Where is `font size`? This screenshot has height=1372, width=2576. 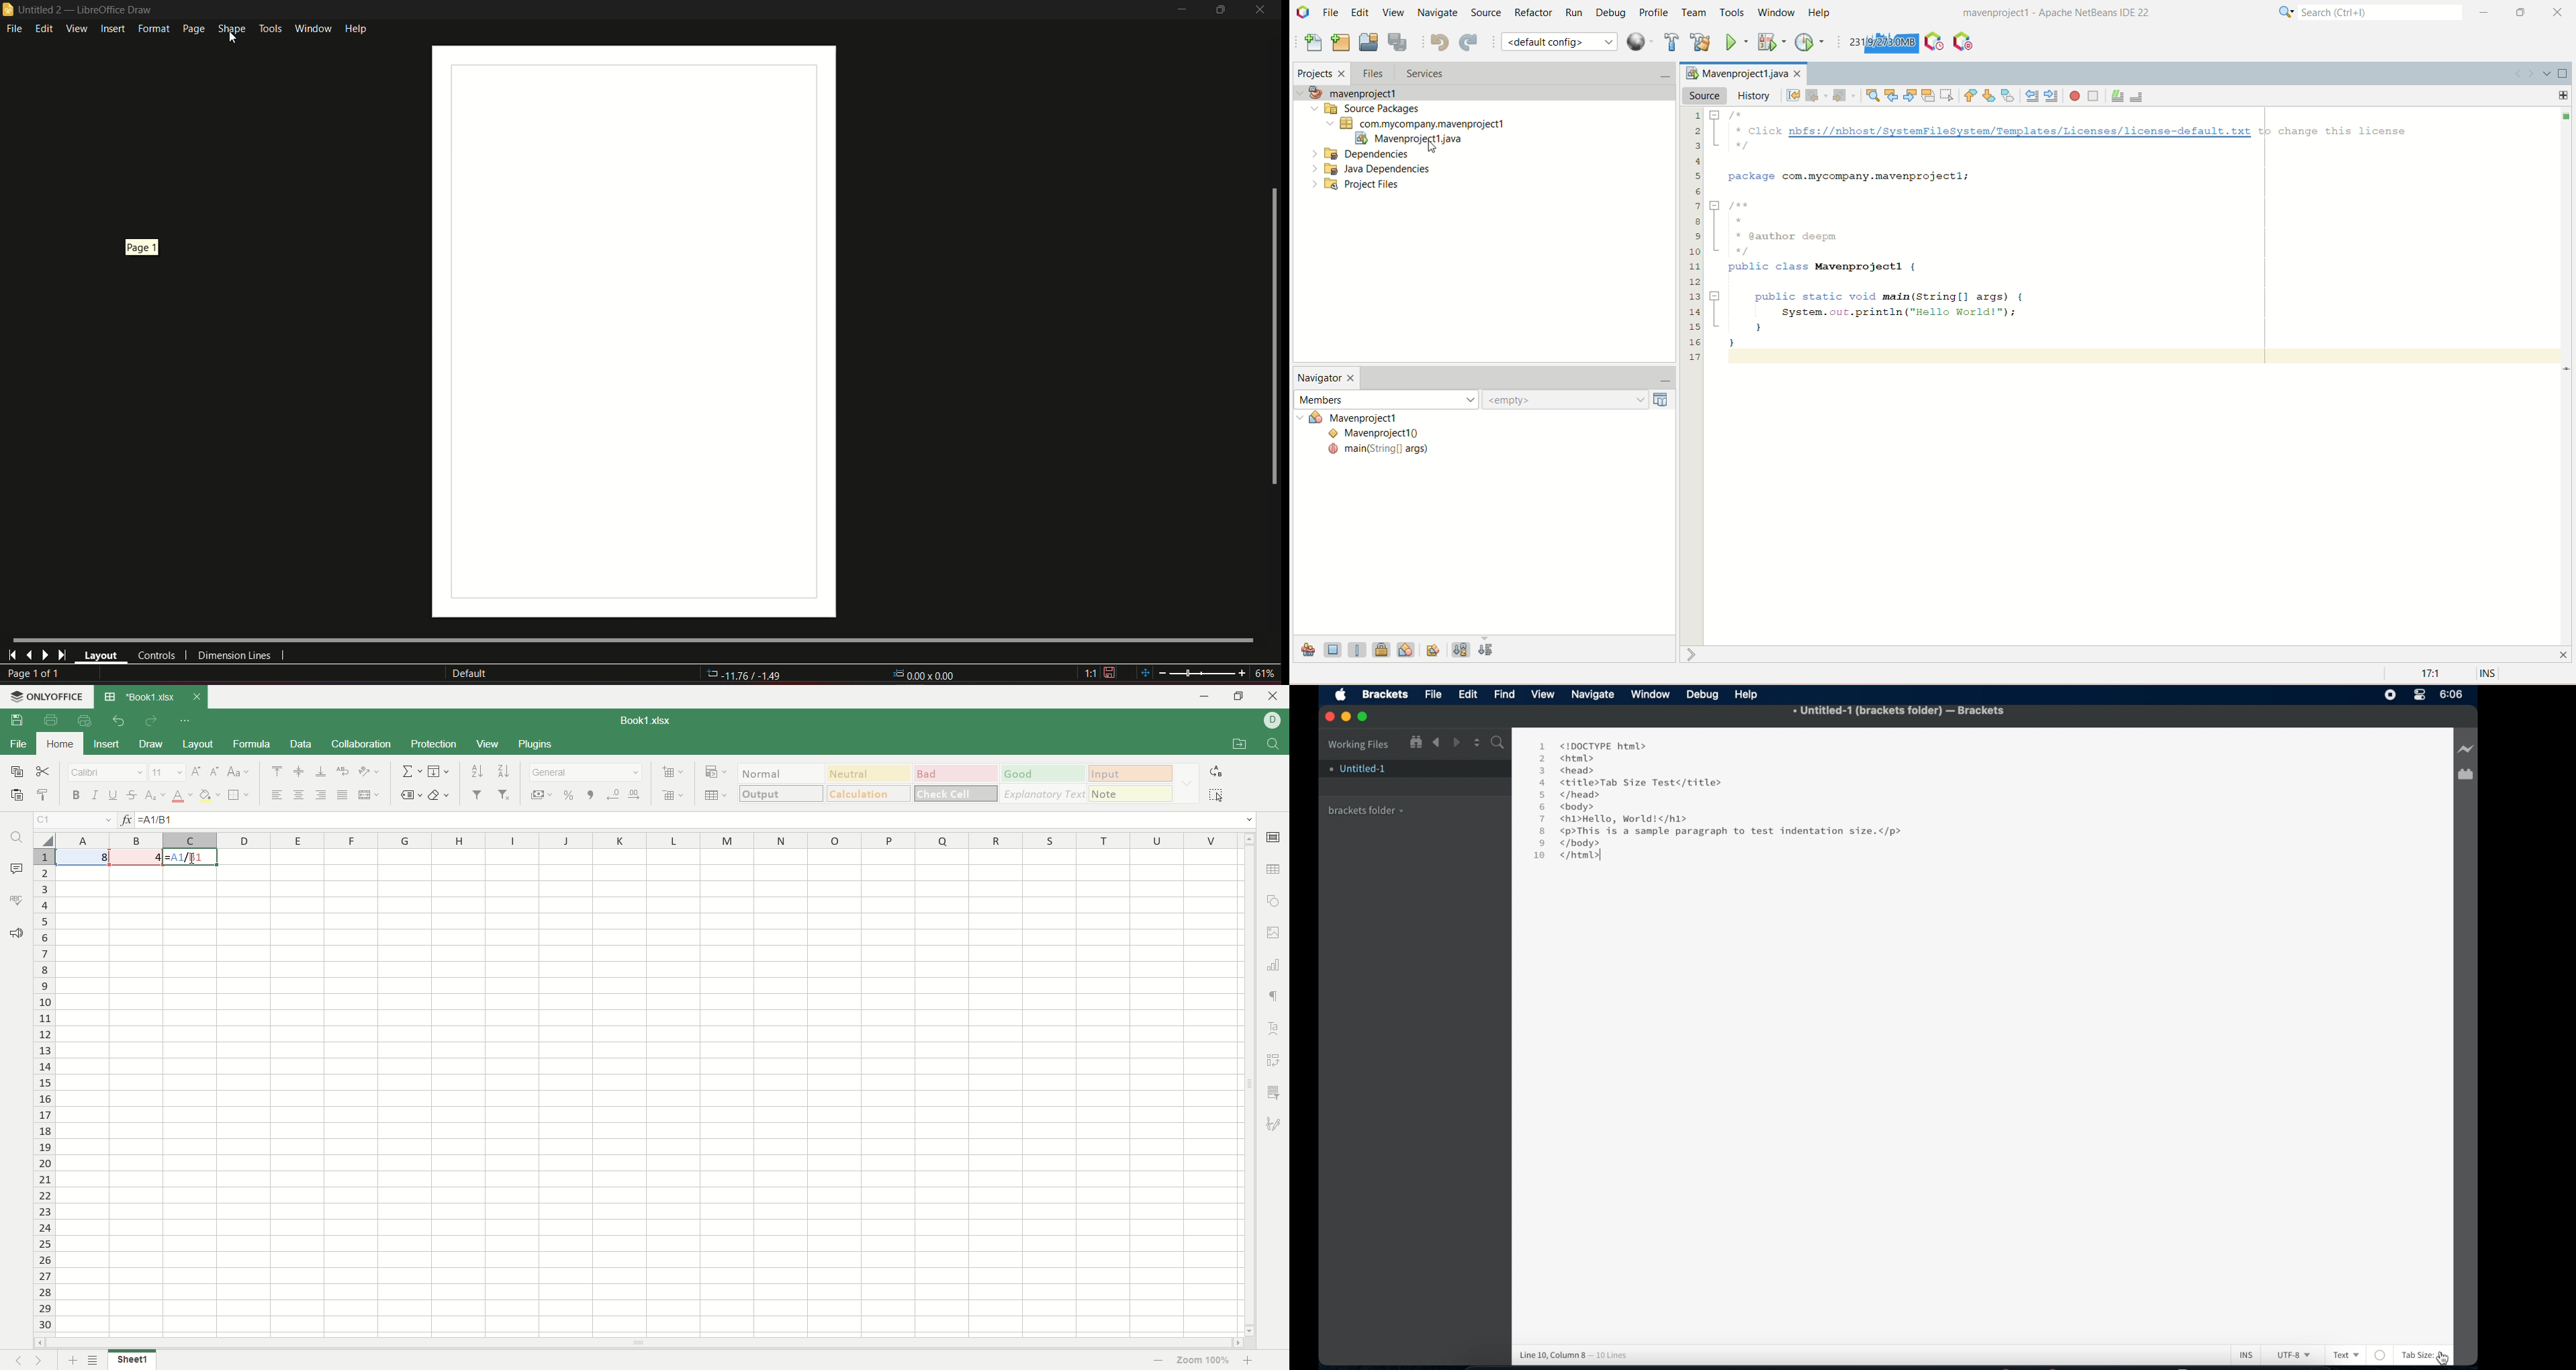
font size is located at coordinates (168, 772).